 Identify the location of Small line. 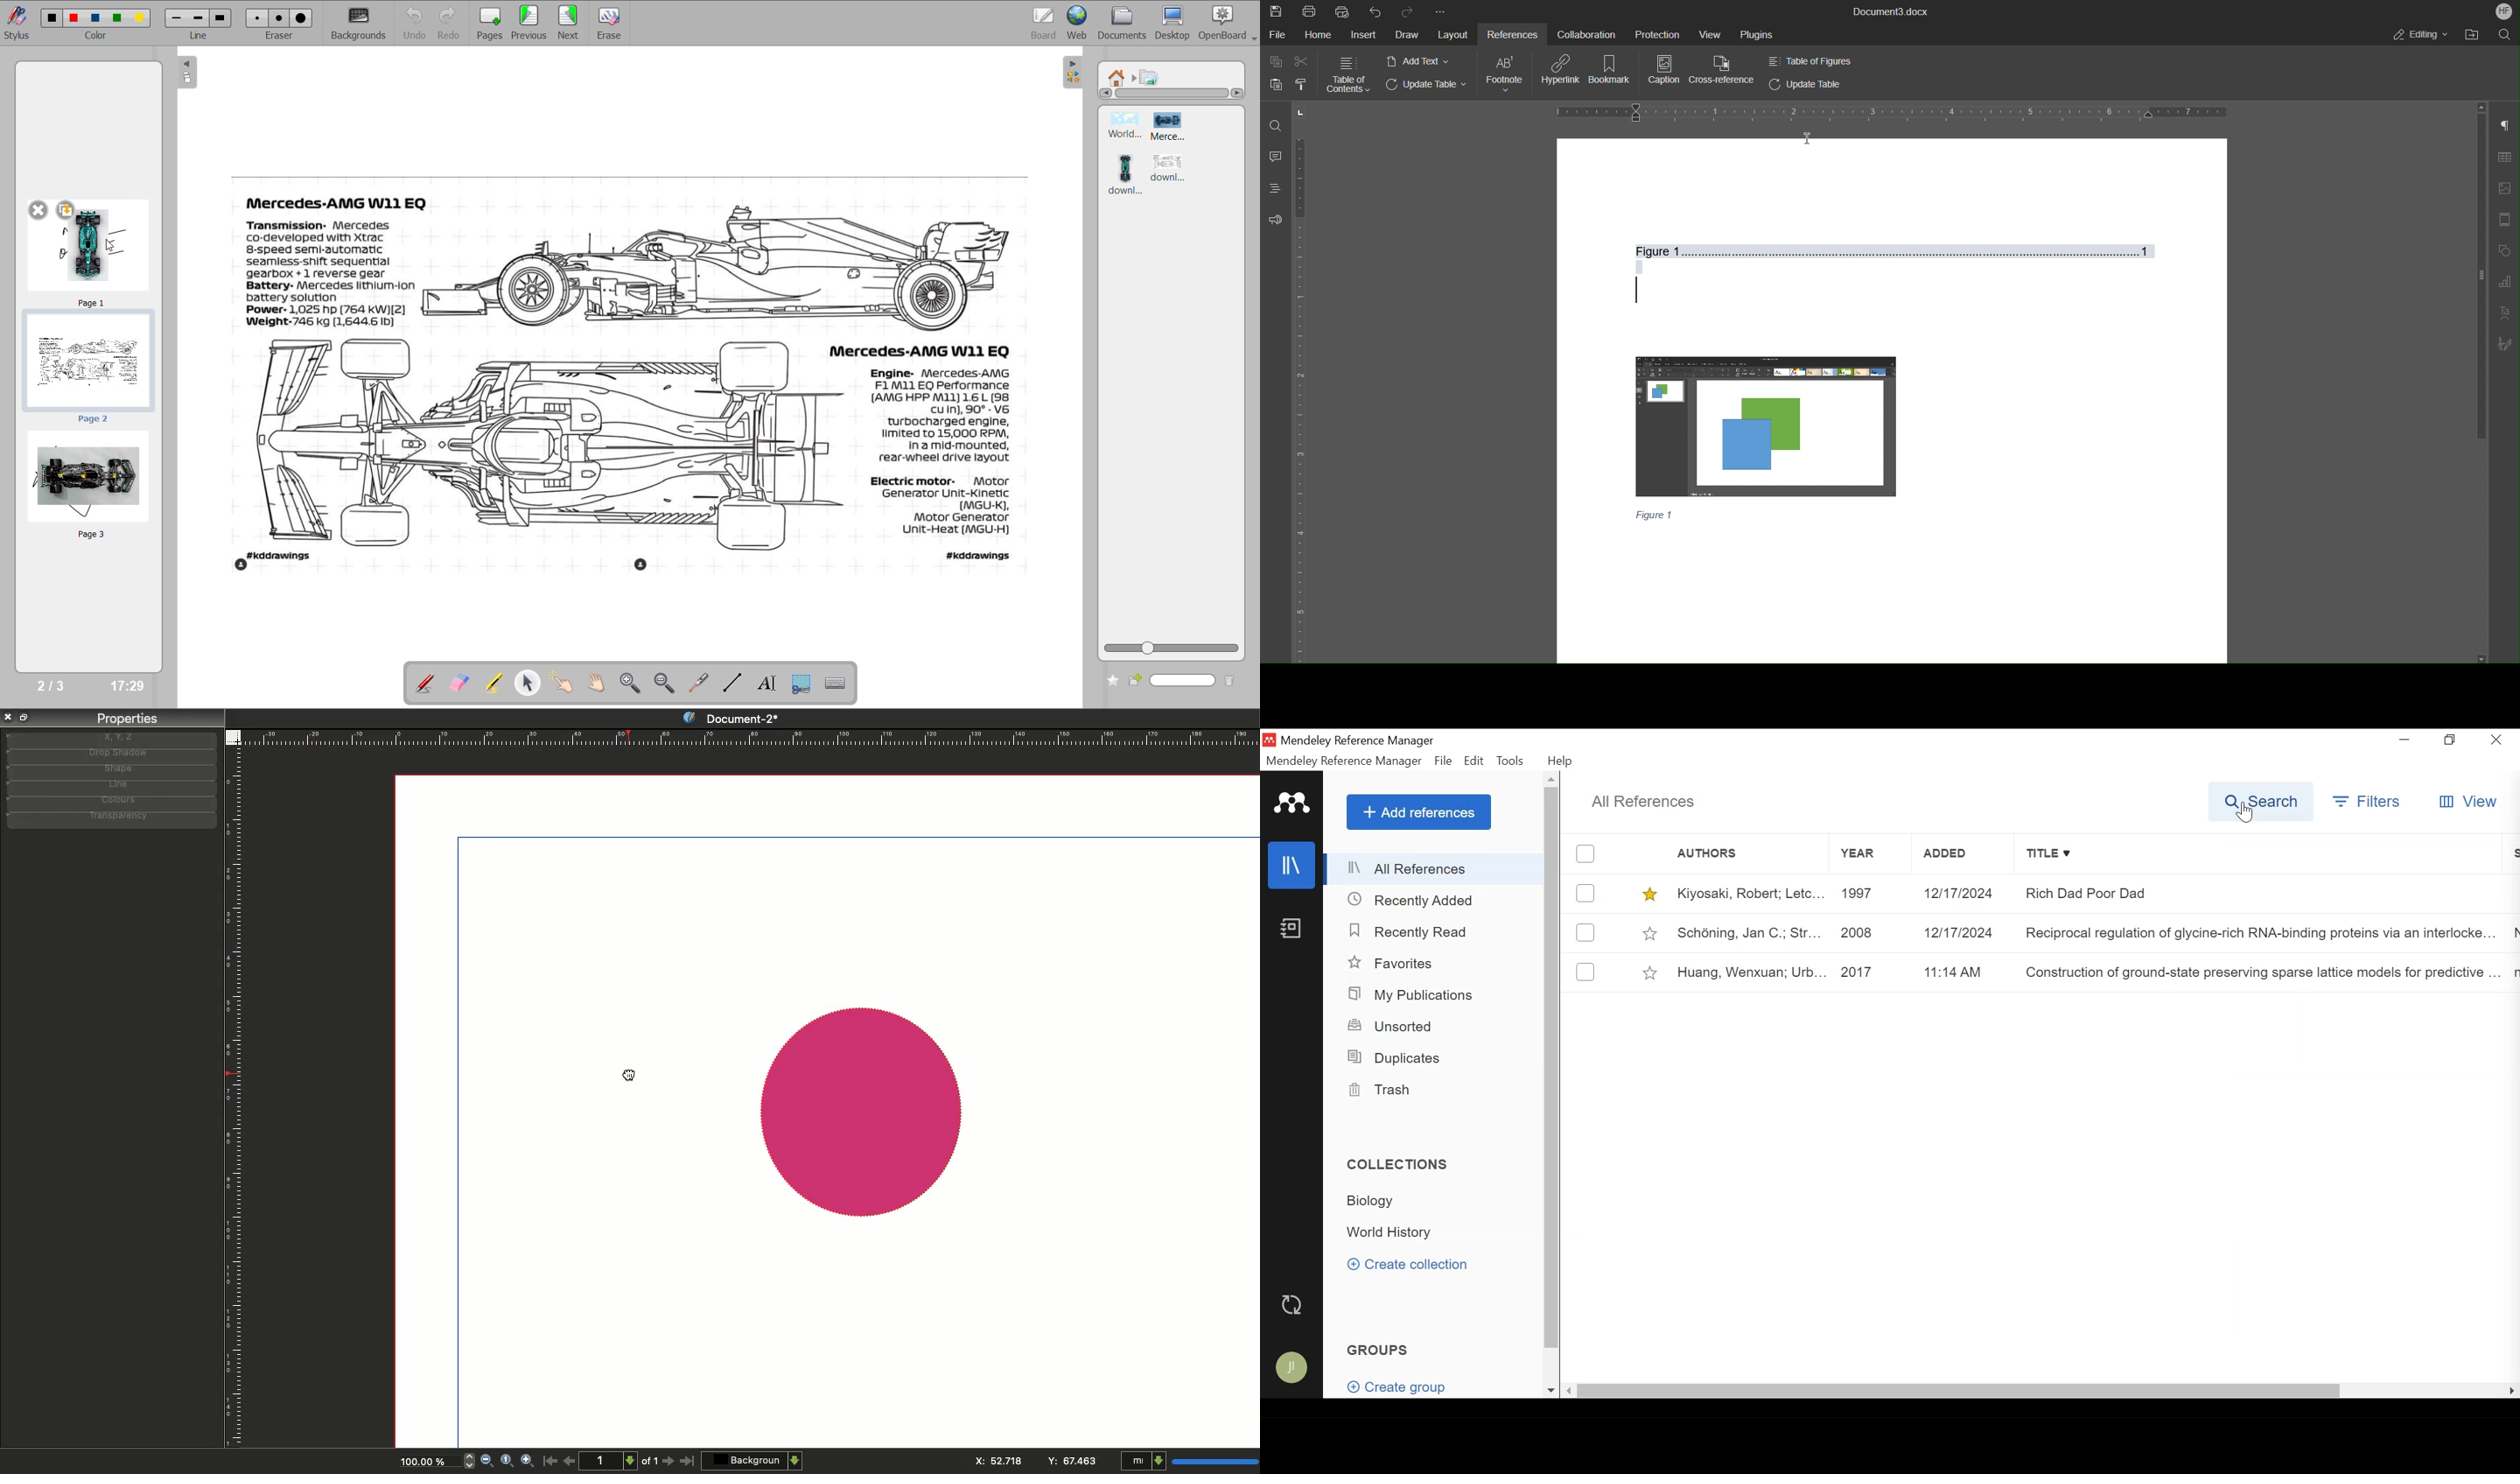
(177, 16).